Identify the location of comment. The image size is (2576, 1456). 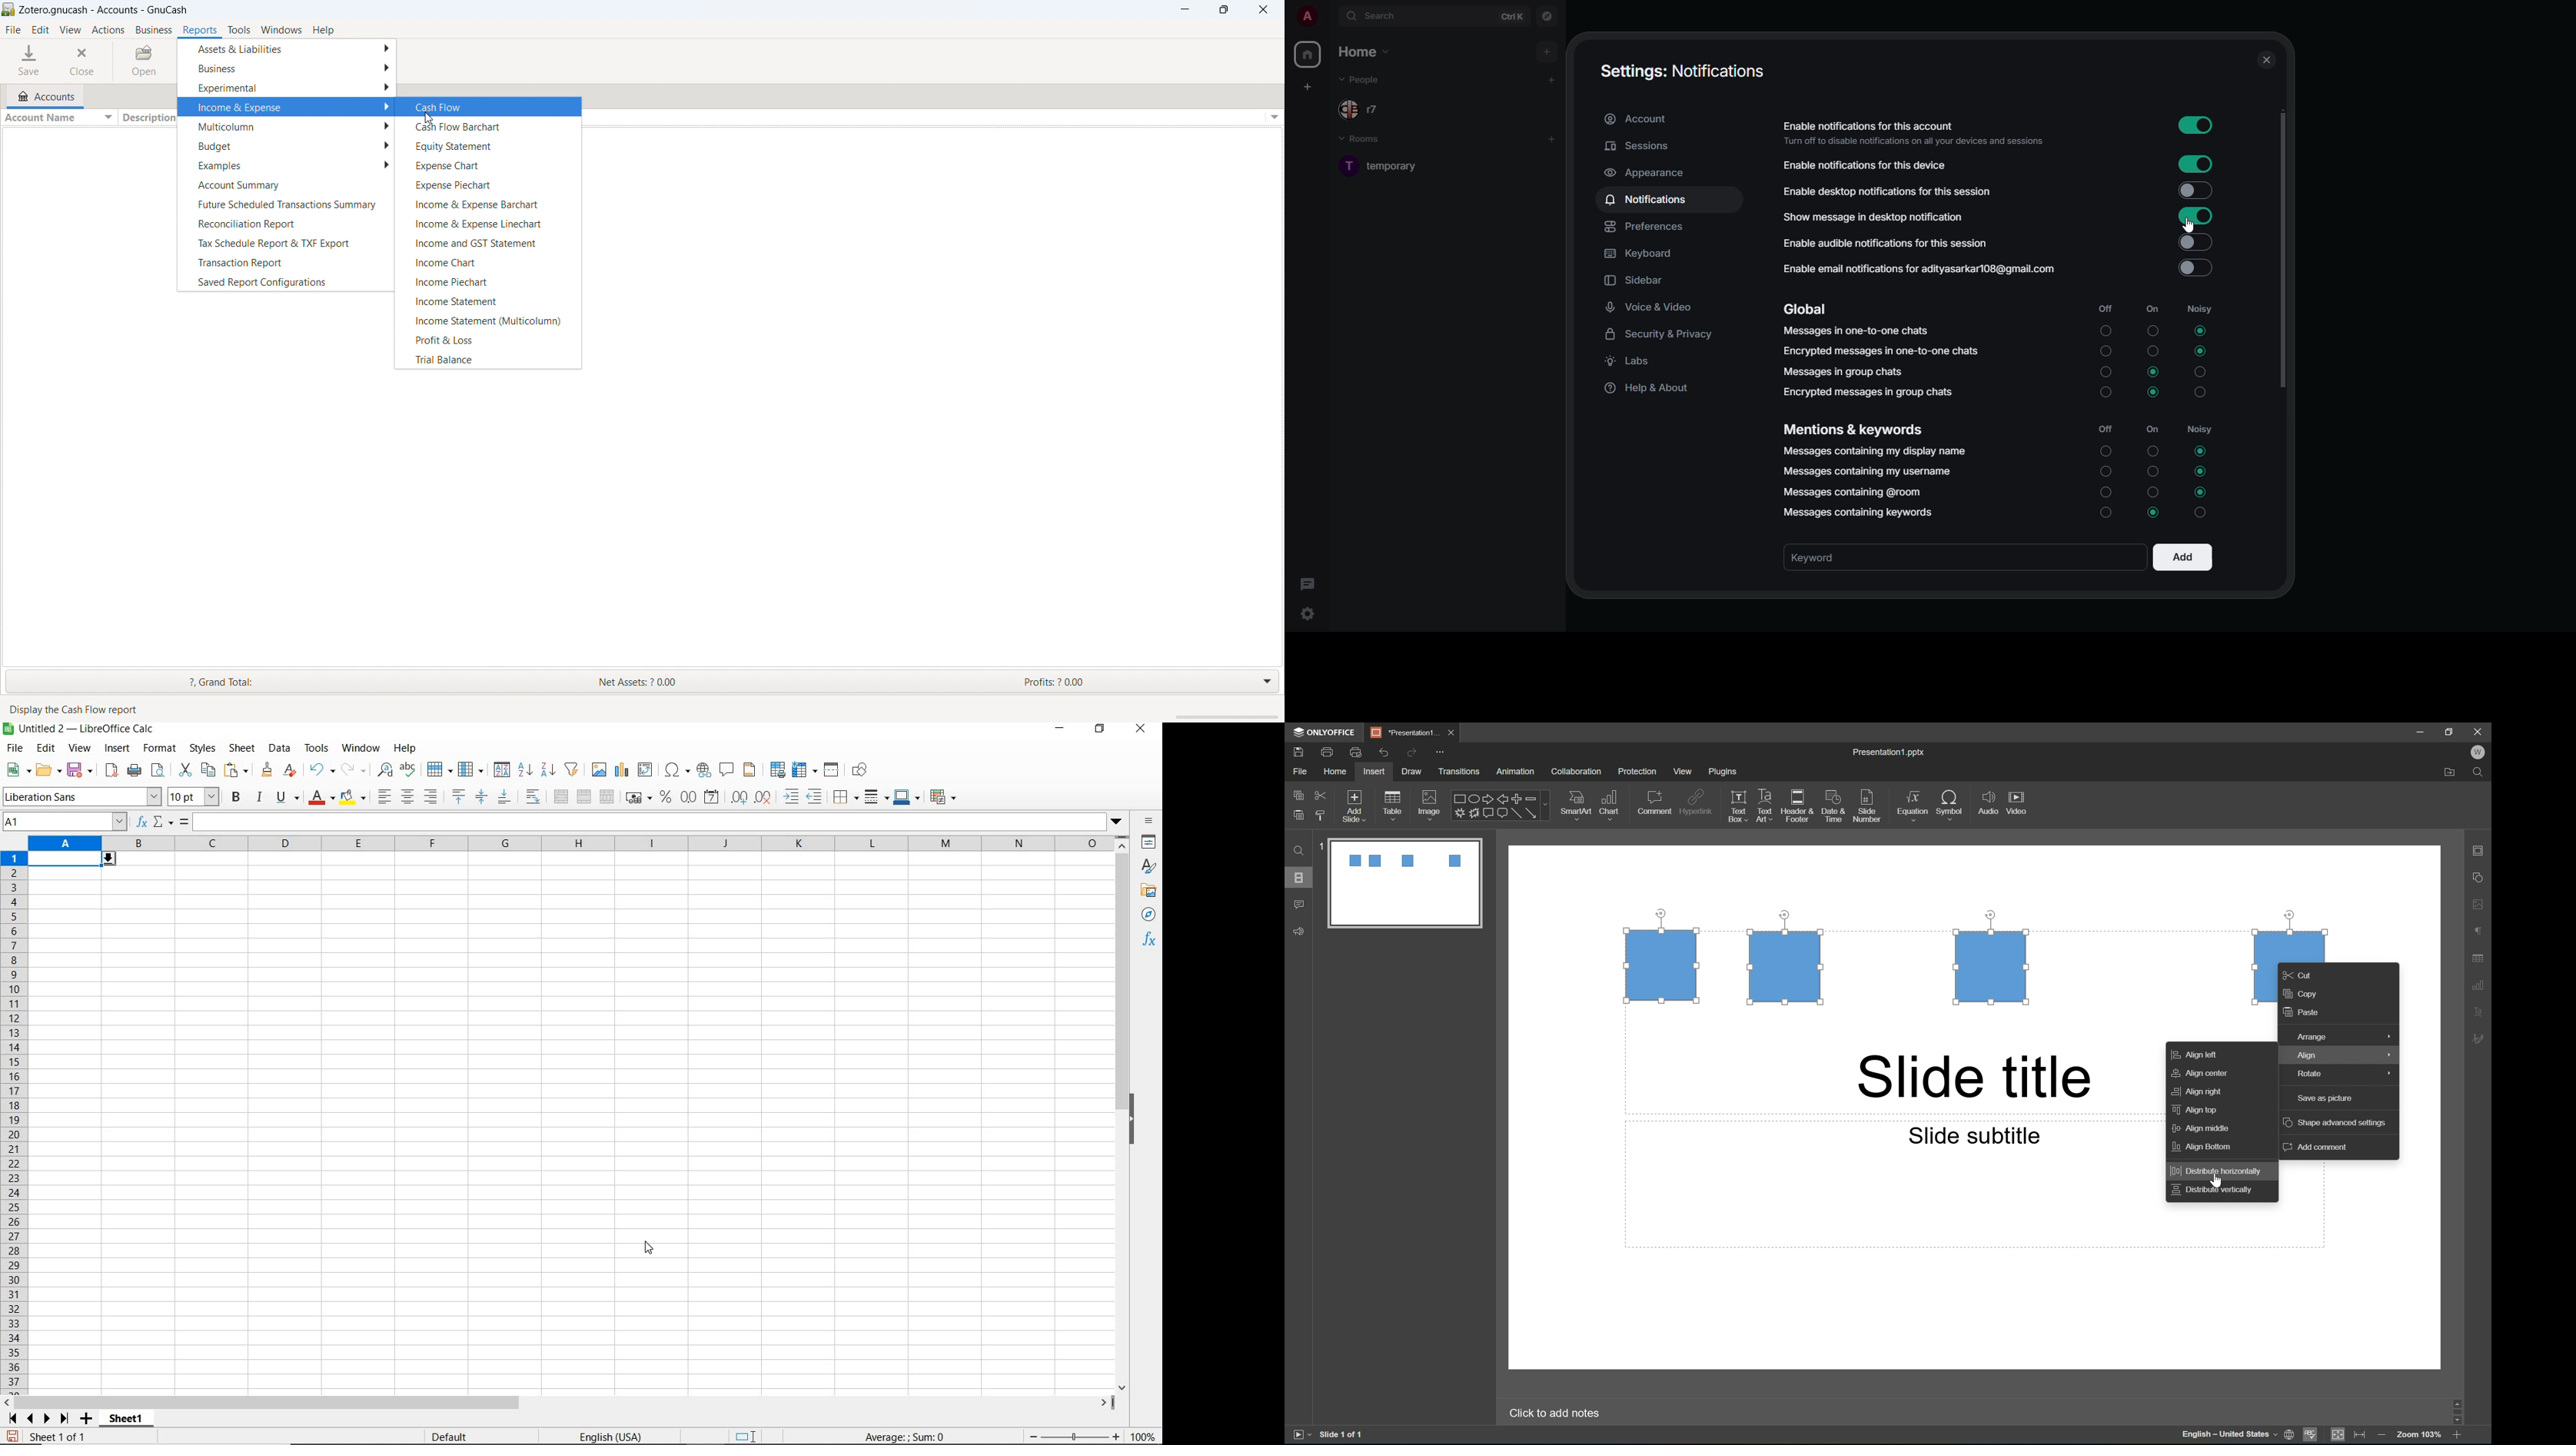
(1654, 803).